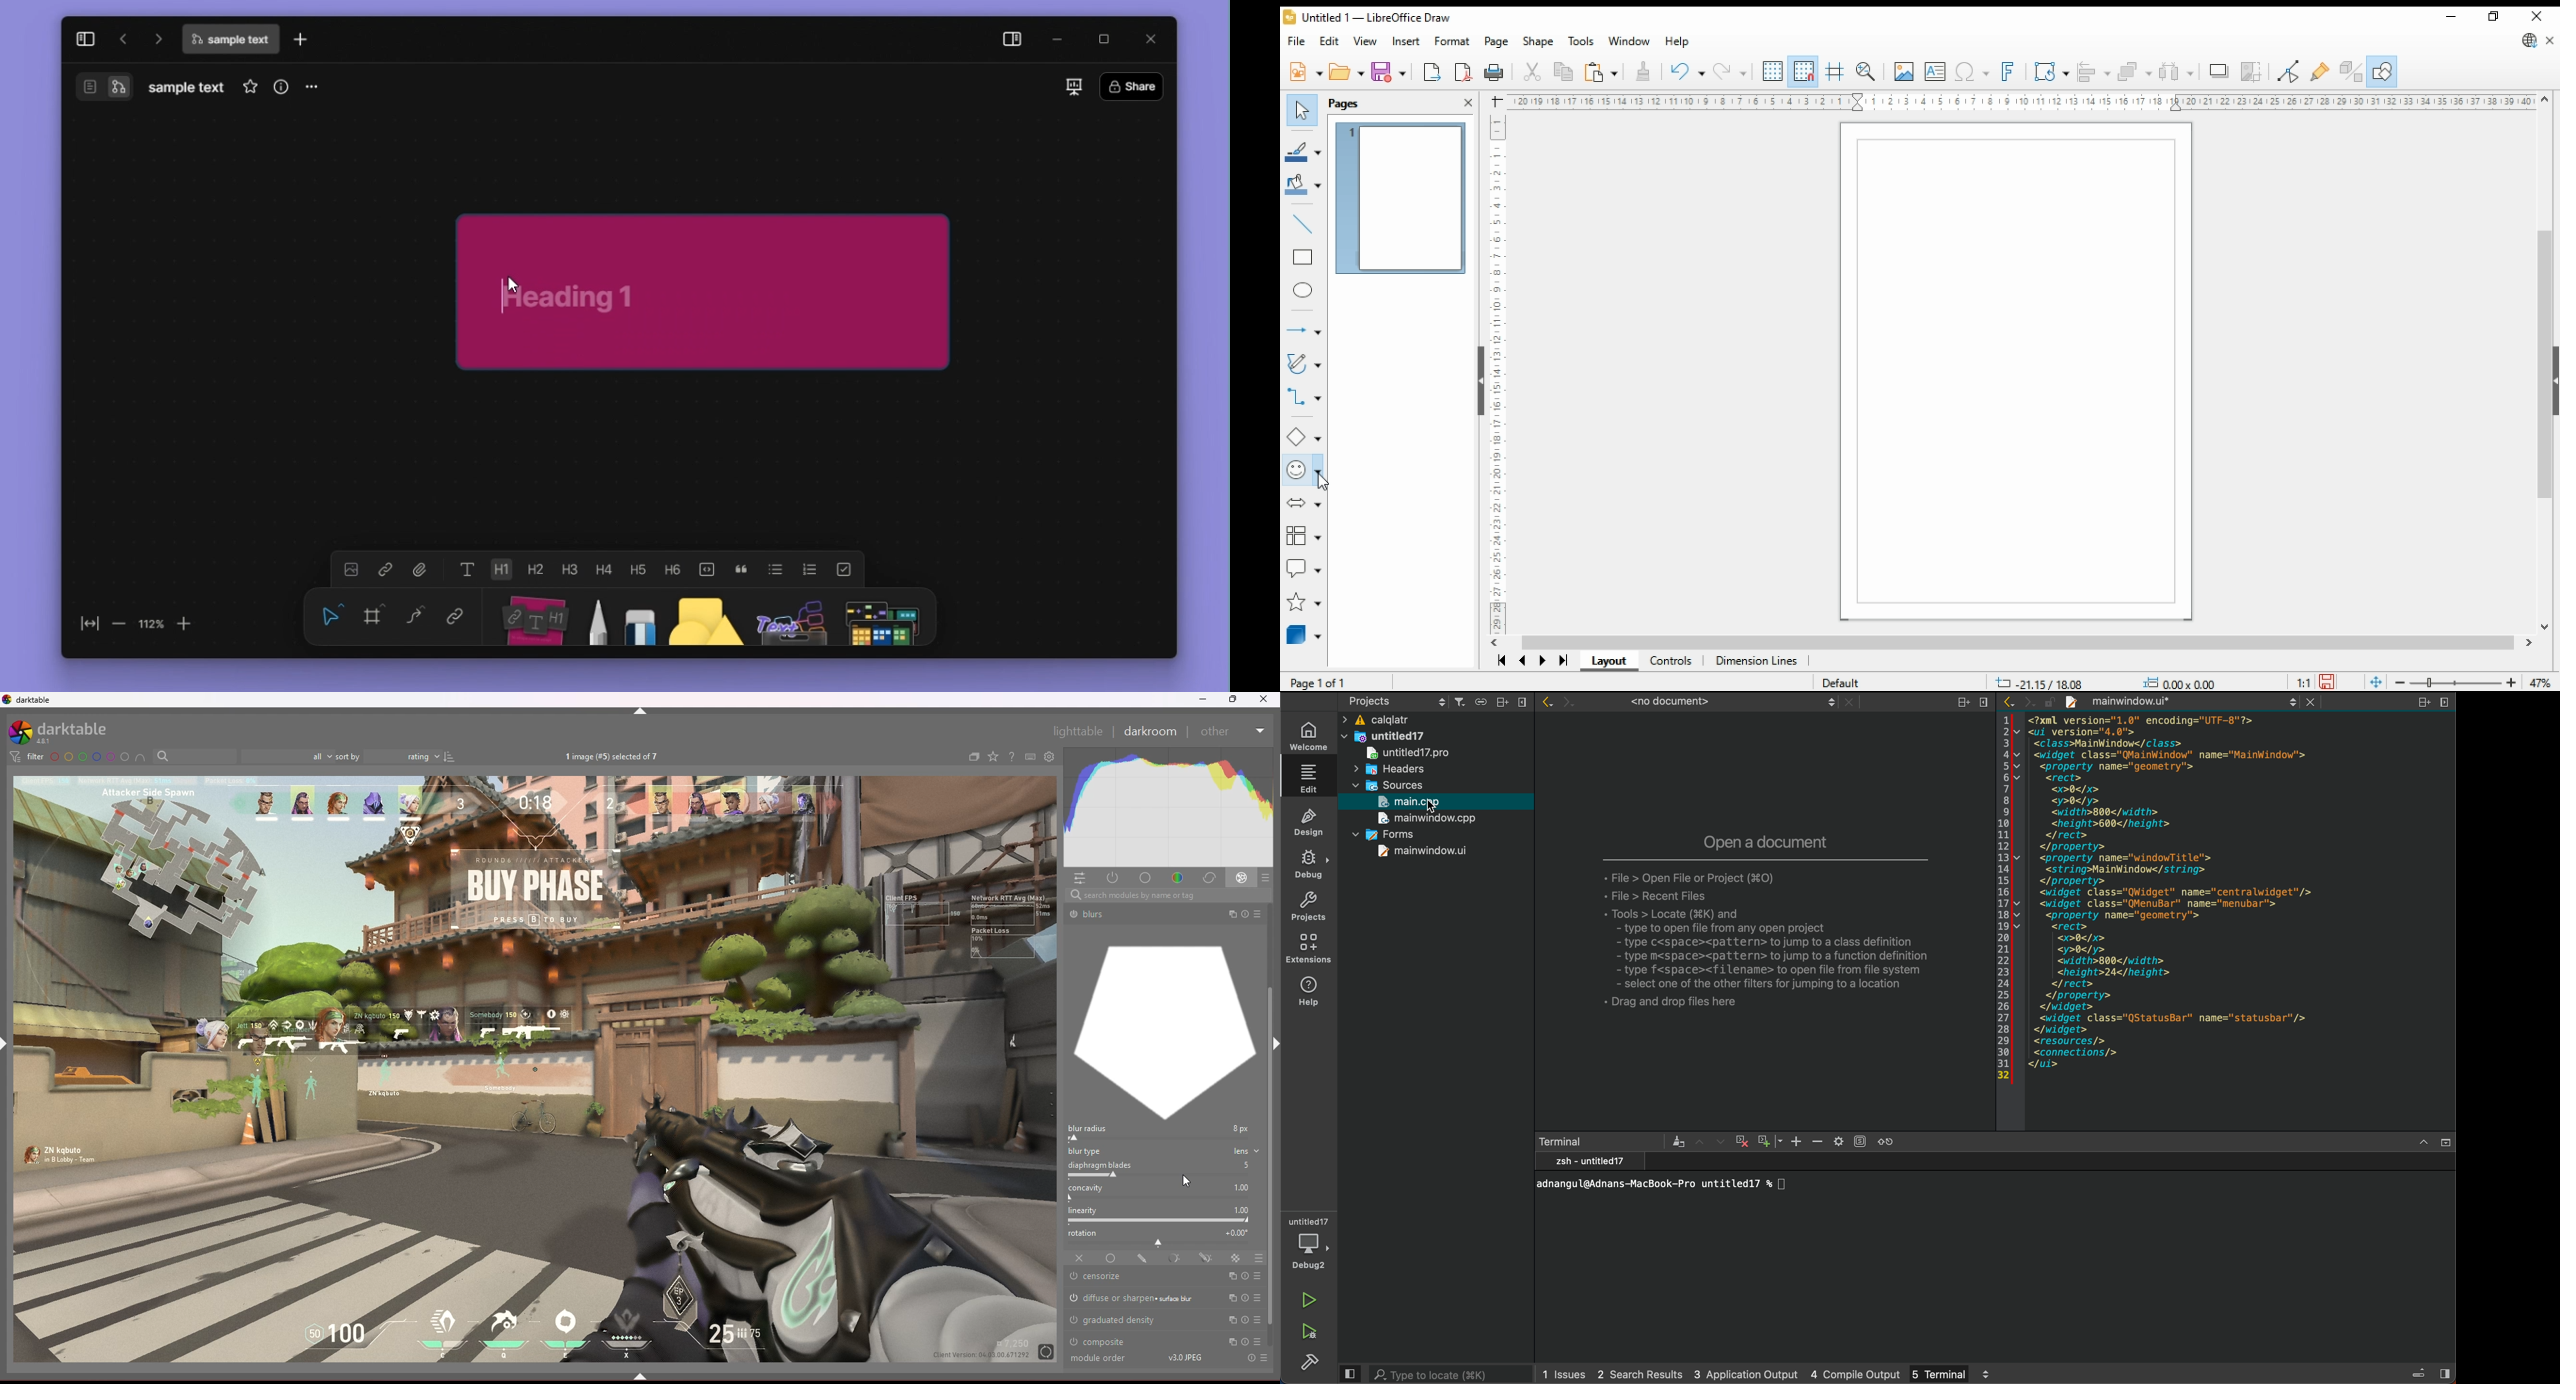  What do you see at coordinates (1303, 399) in the screenshot?
I see `connectors and ` at bounding box center [1303, 399].